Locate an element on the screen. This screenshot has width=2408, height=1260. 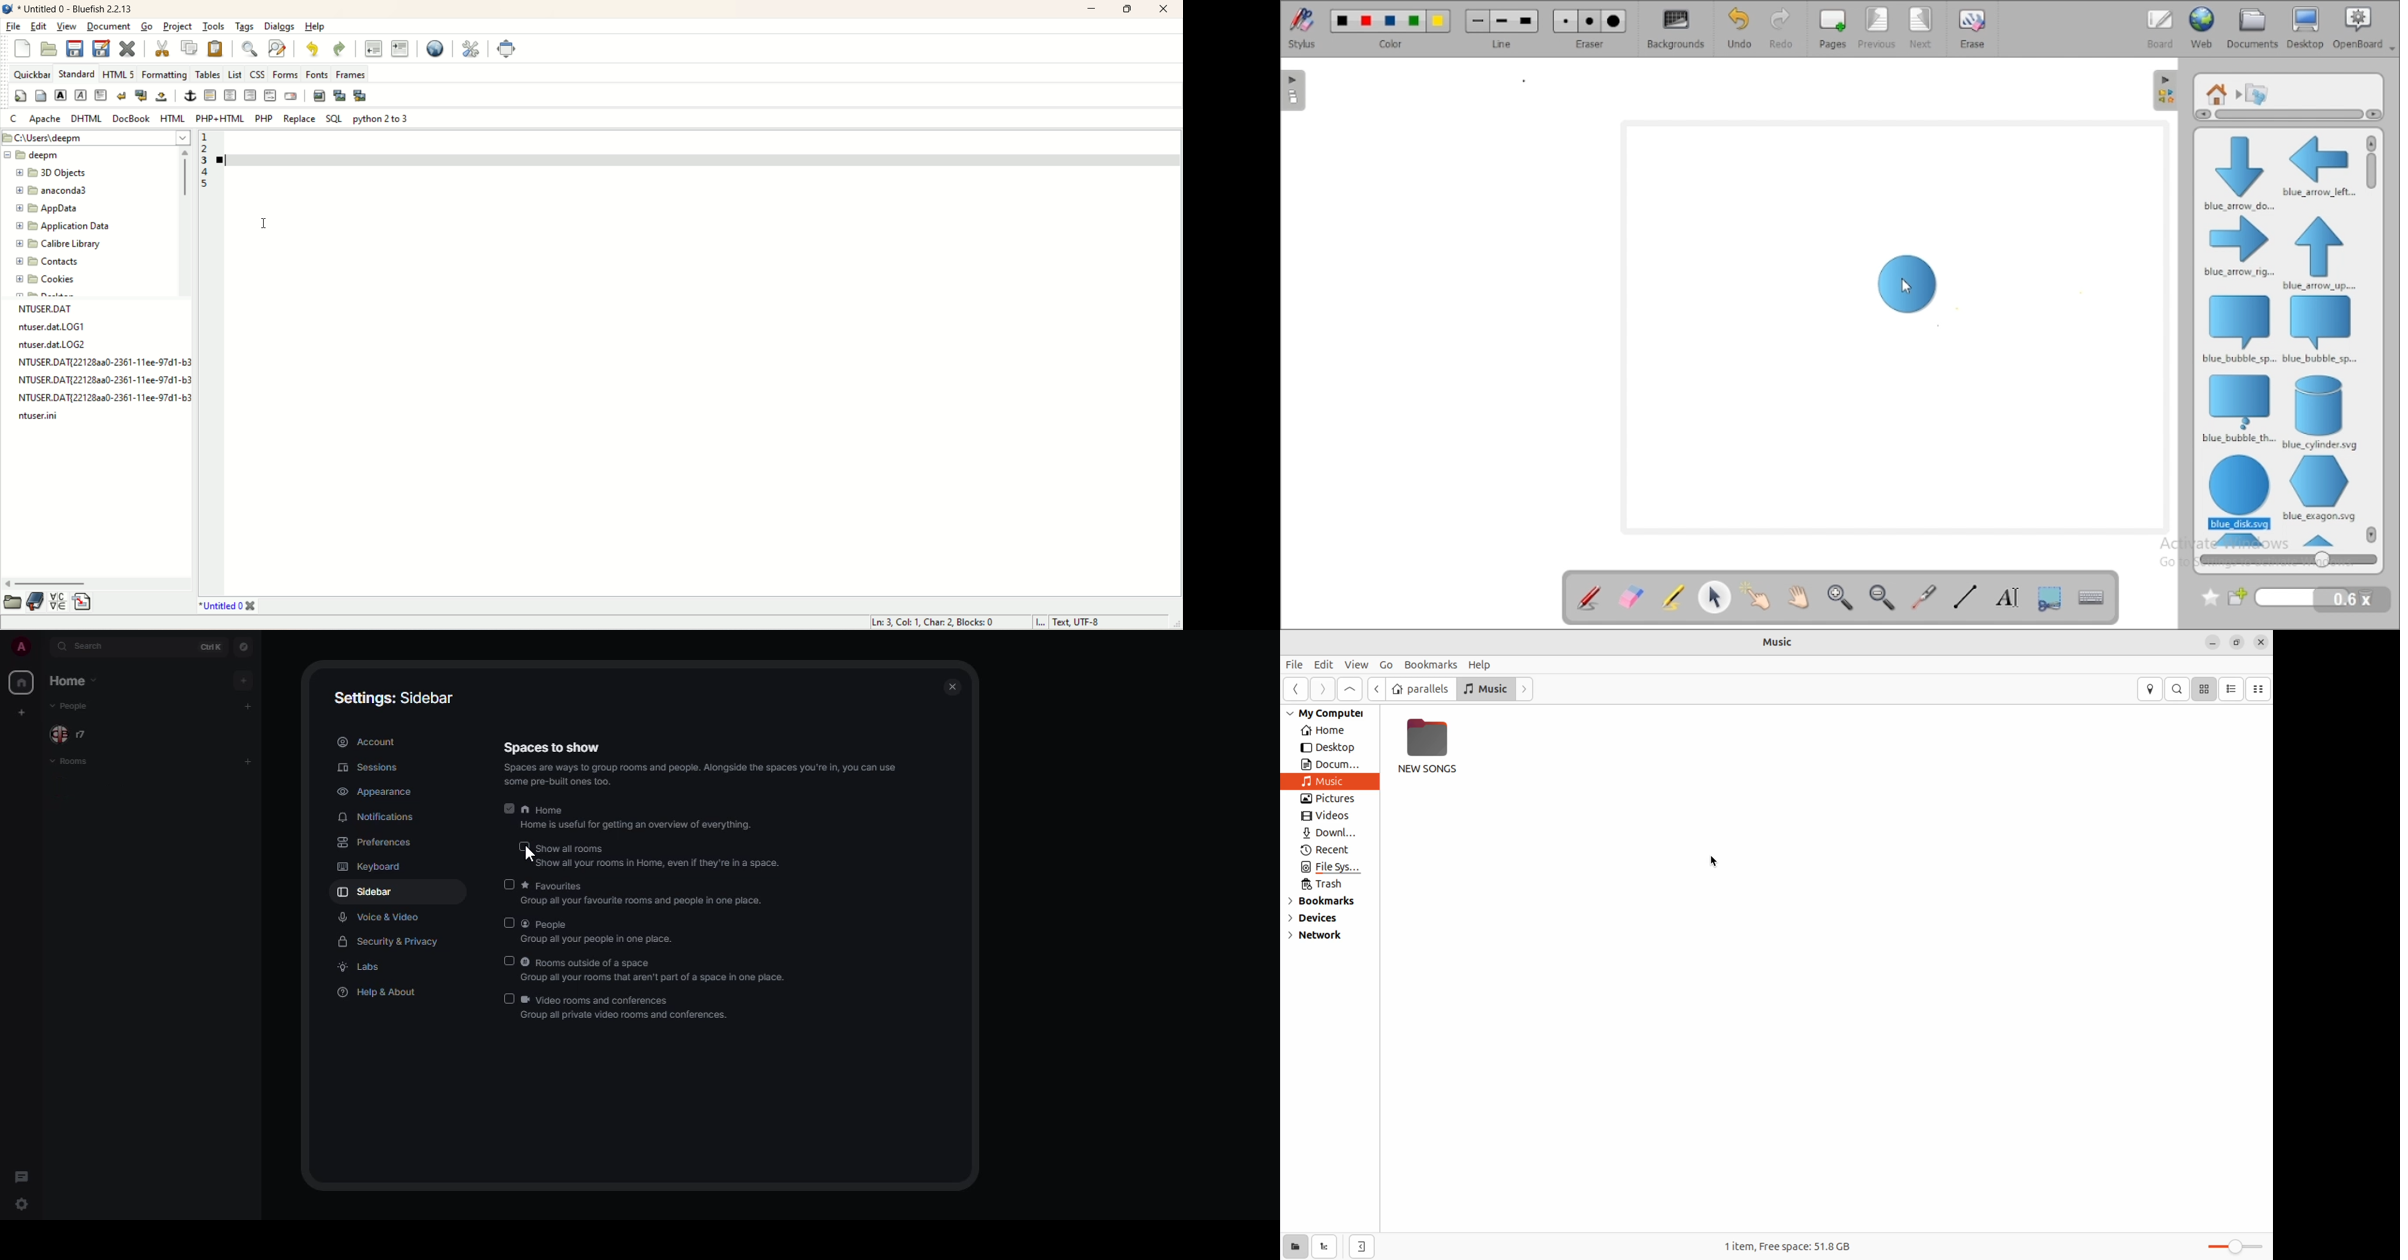
spaces to show is located at coordinates (551, 746).